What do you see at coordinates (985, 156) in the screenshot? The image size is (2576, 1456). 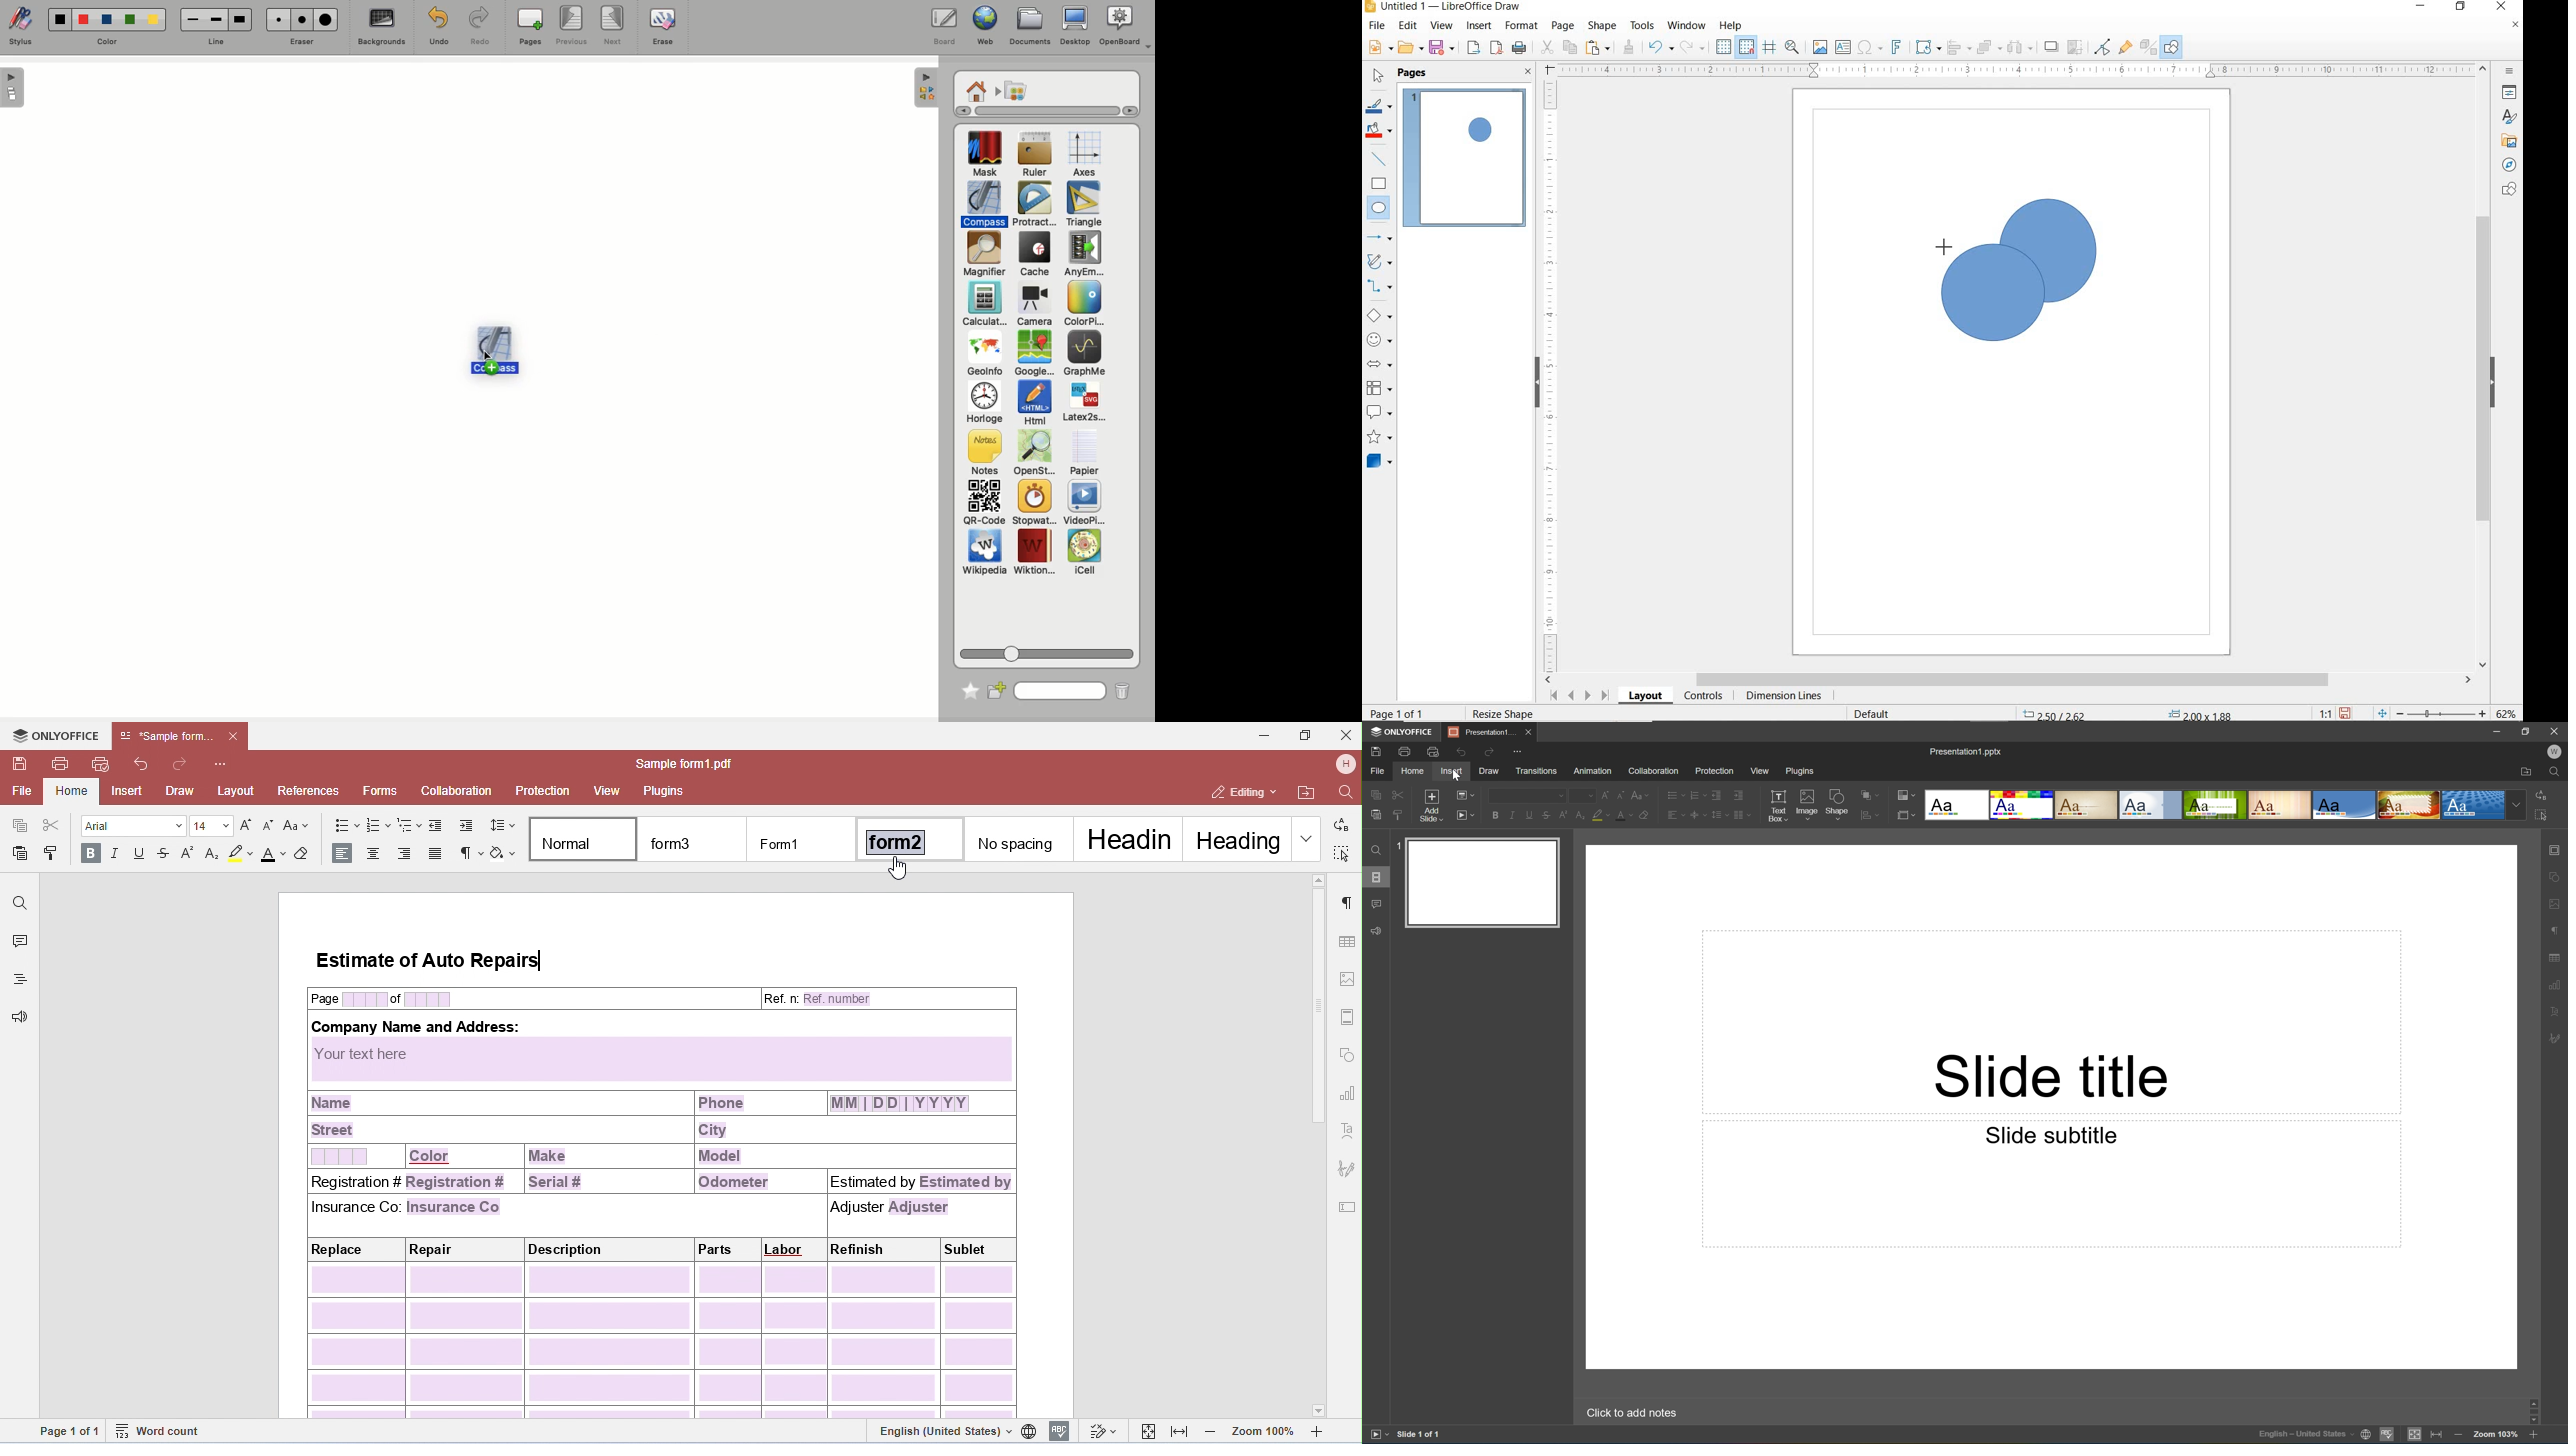 I see `Mask` at bounding box center [985, 156].